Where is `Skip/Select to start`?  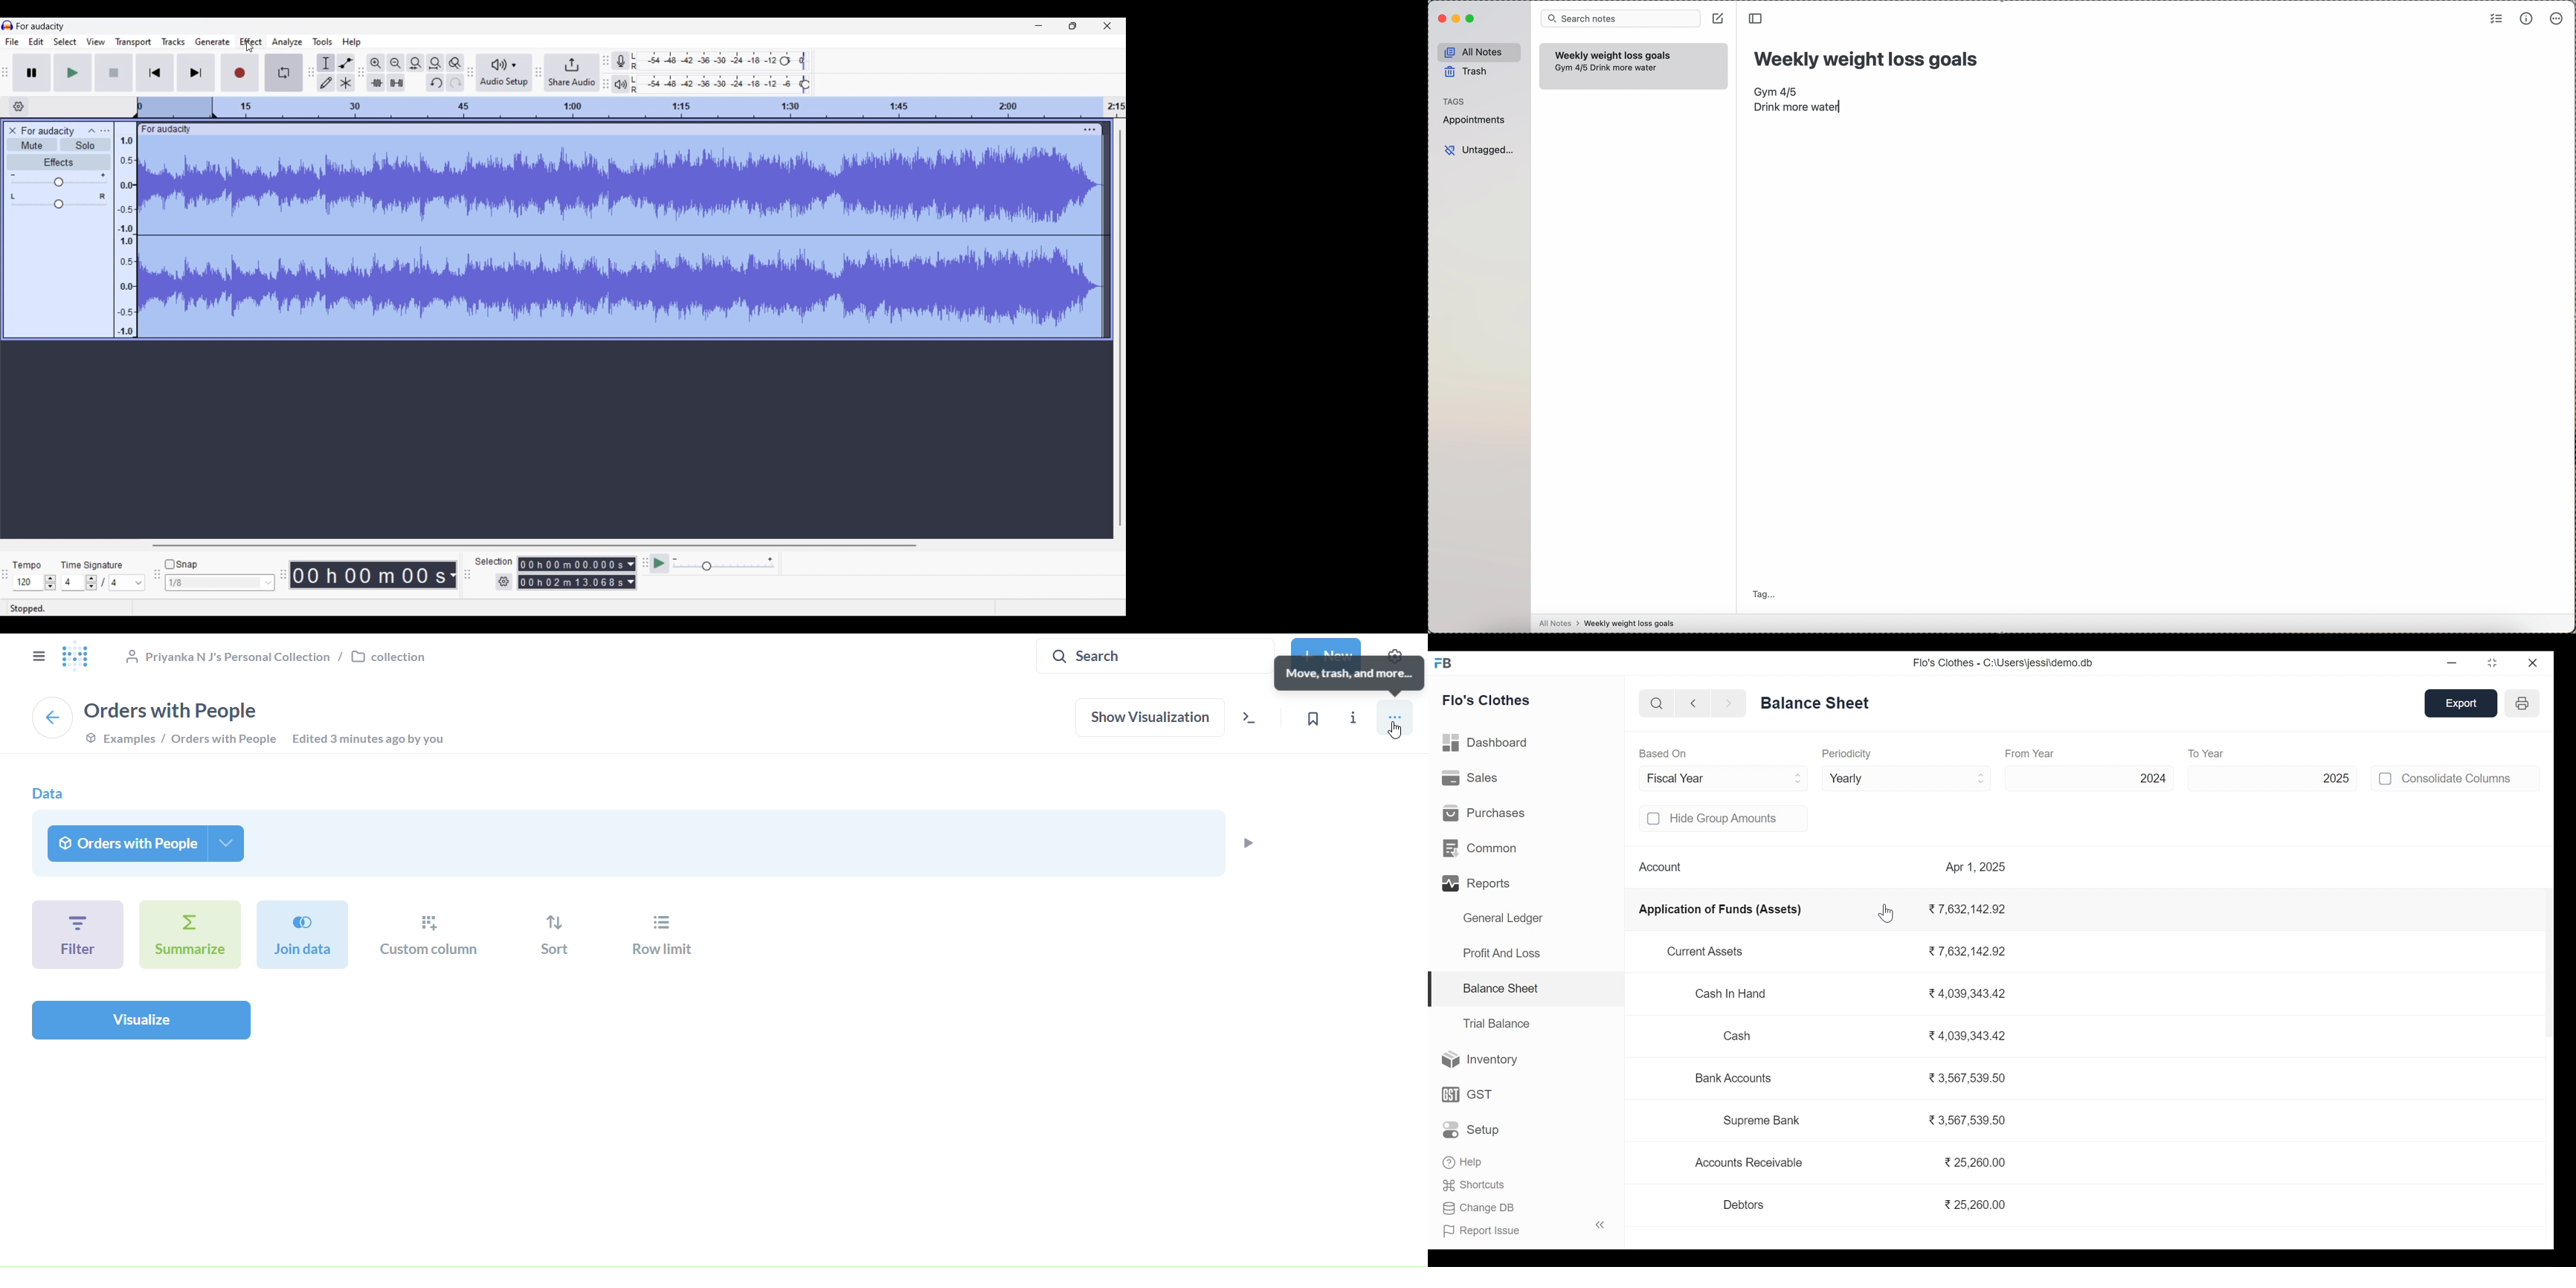
Skip/Select to start is located at coordinates (155, 73).